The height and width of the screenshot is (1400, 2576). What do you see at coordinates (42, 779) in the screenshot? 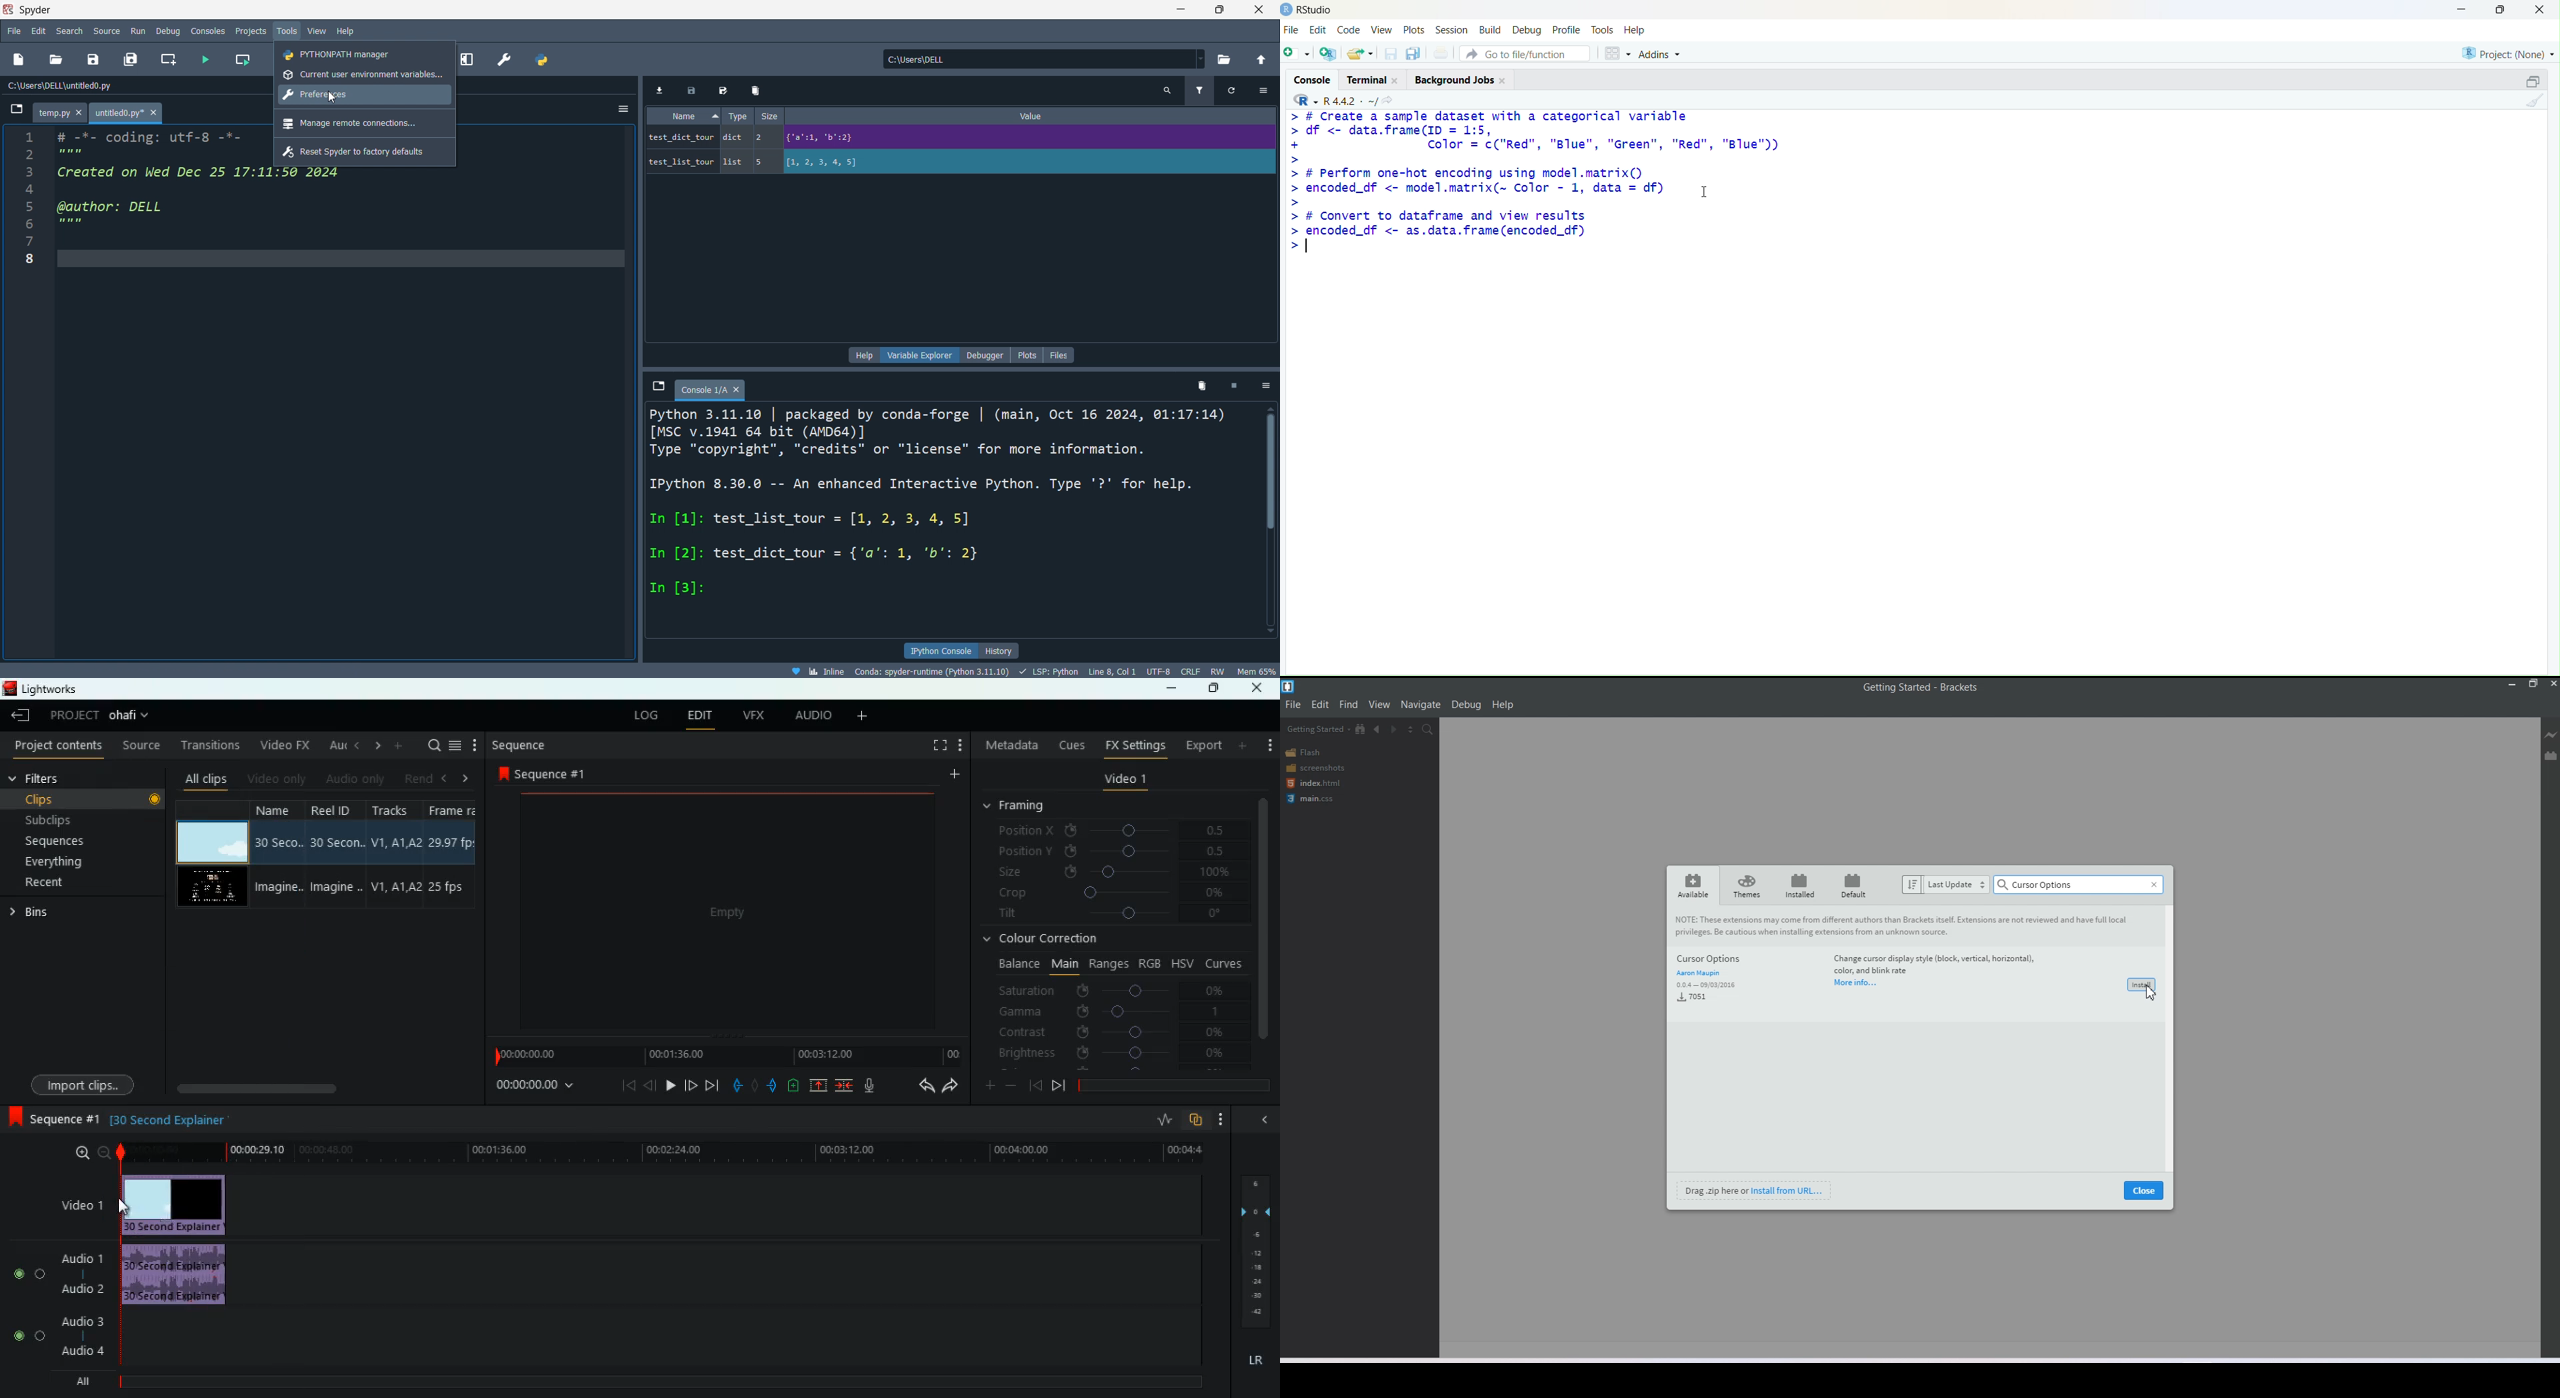
I see `filters` at bounding box center [42, 779].